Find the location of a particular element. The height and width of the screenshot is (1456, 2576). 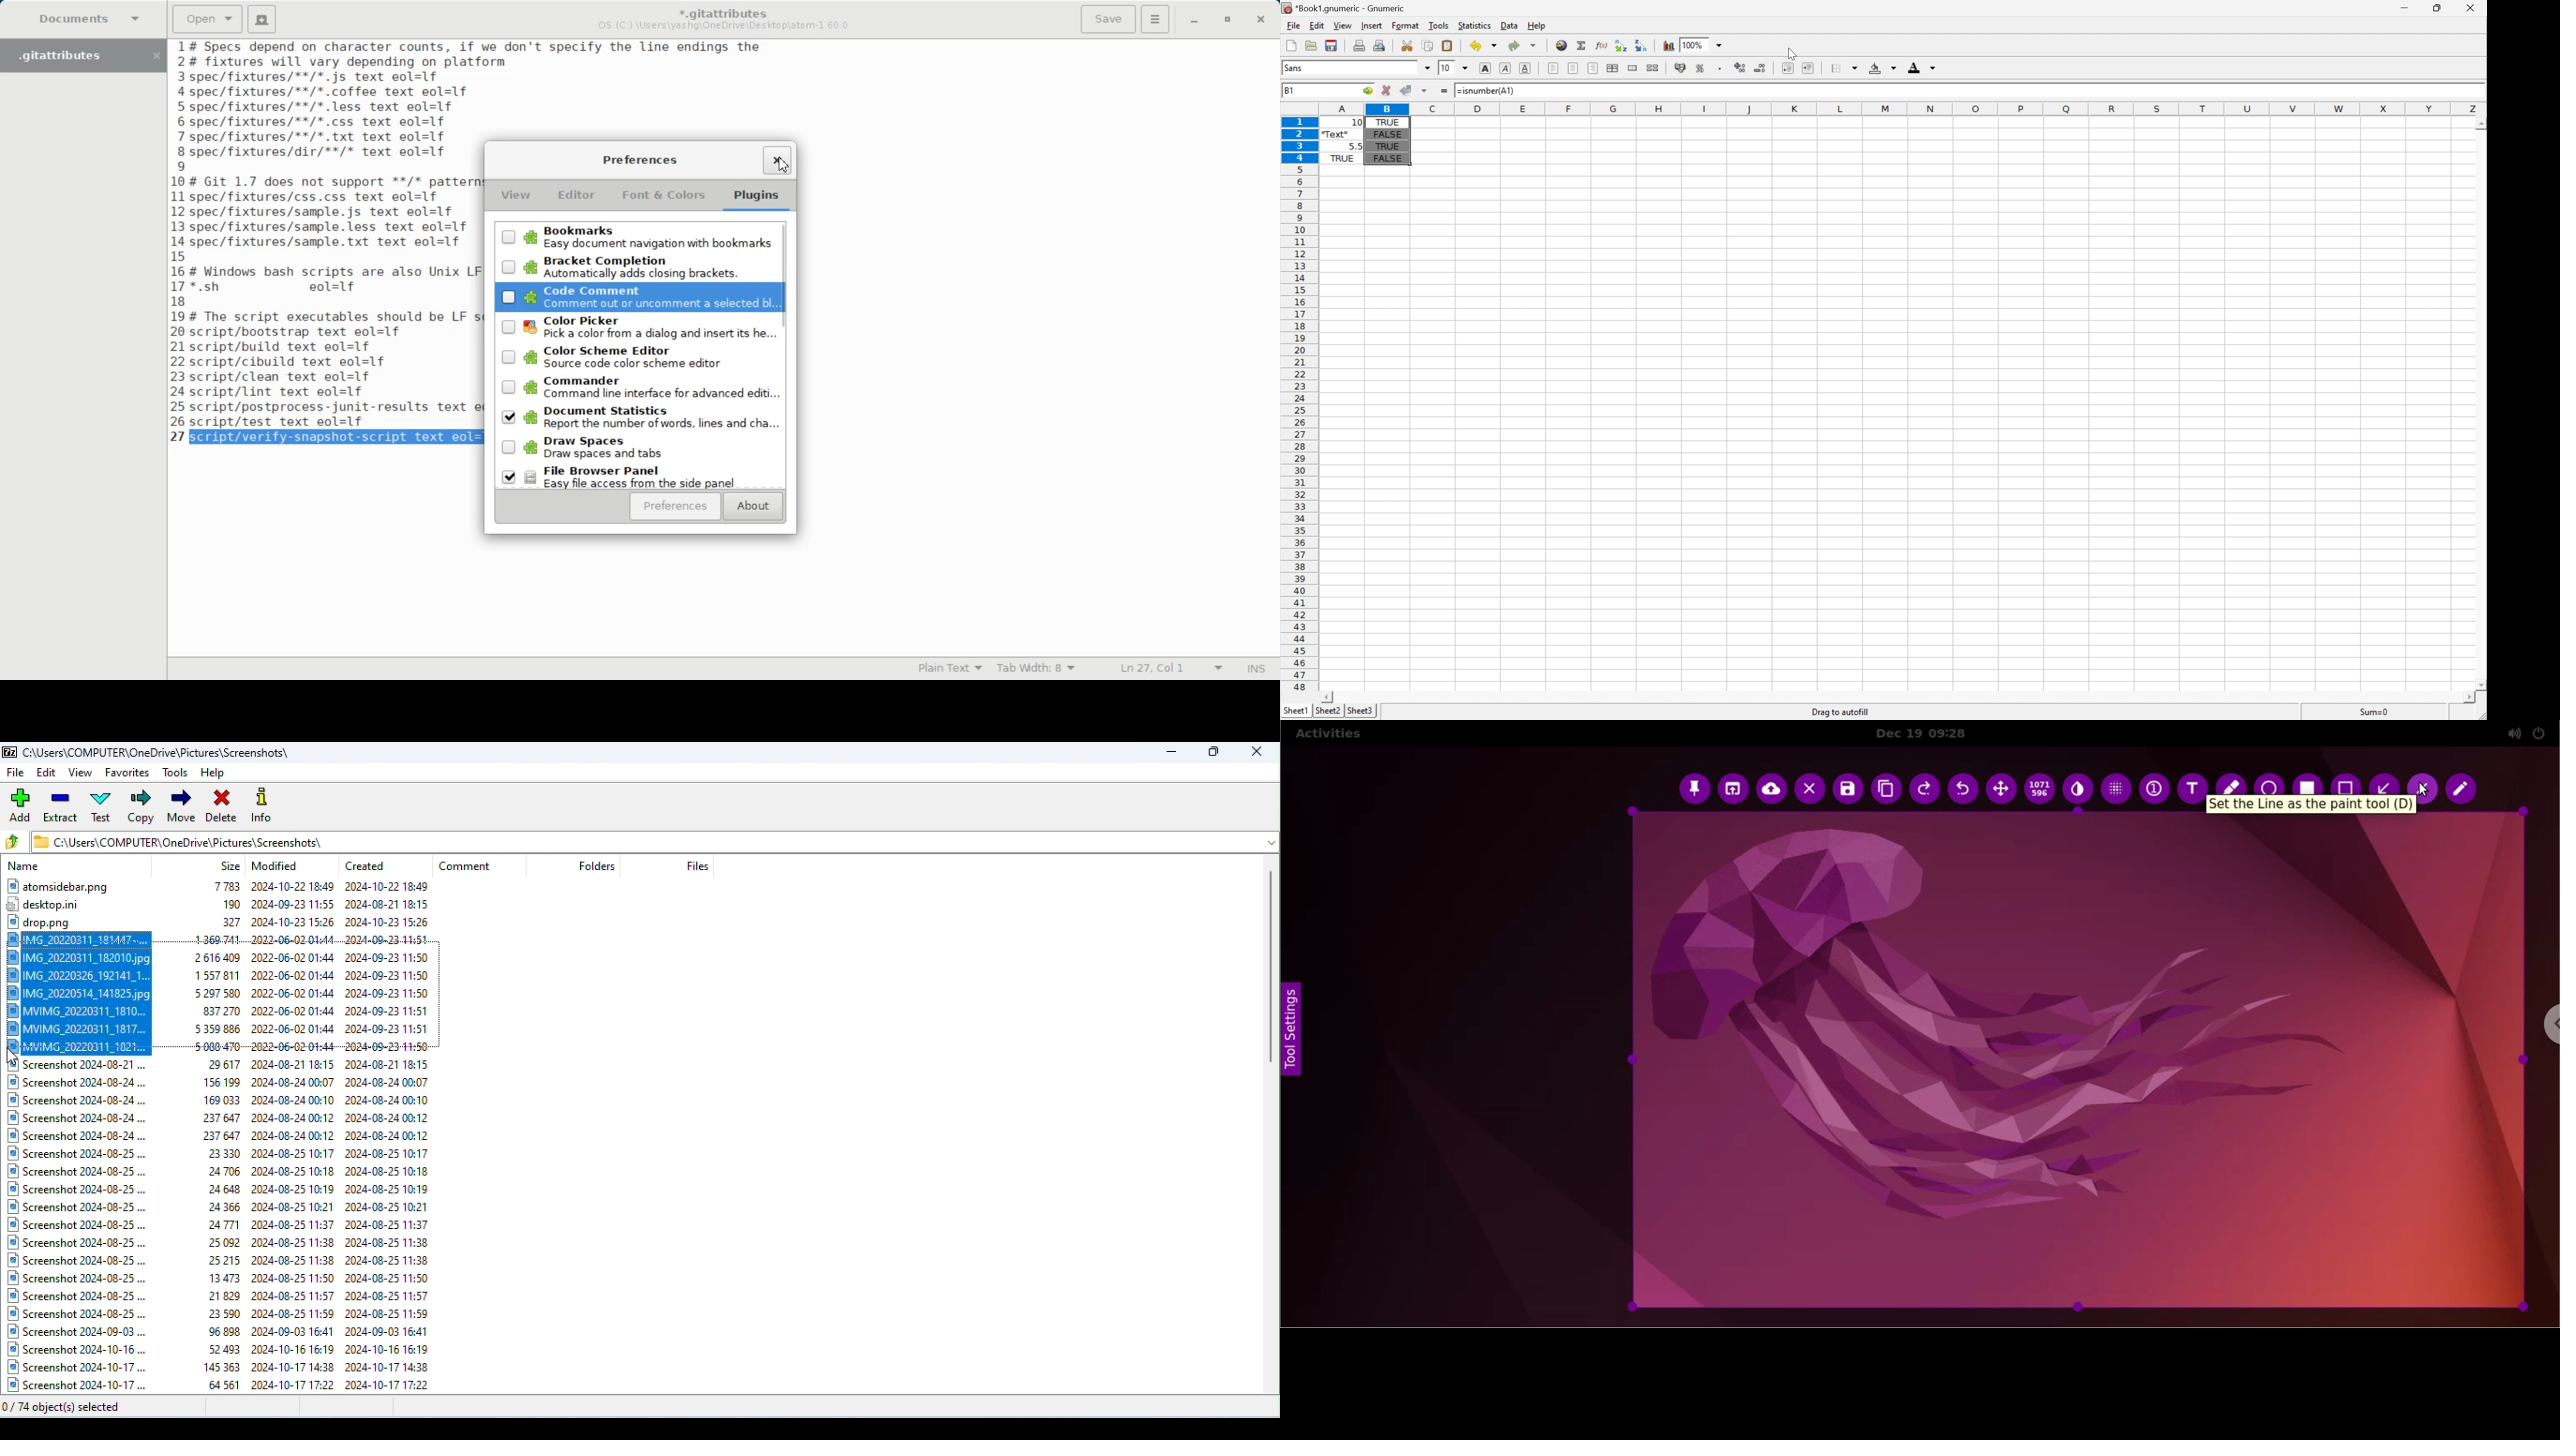

Scroll Left is located at coordinates (1326, 697).